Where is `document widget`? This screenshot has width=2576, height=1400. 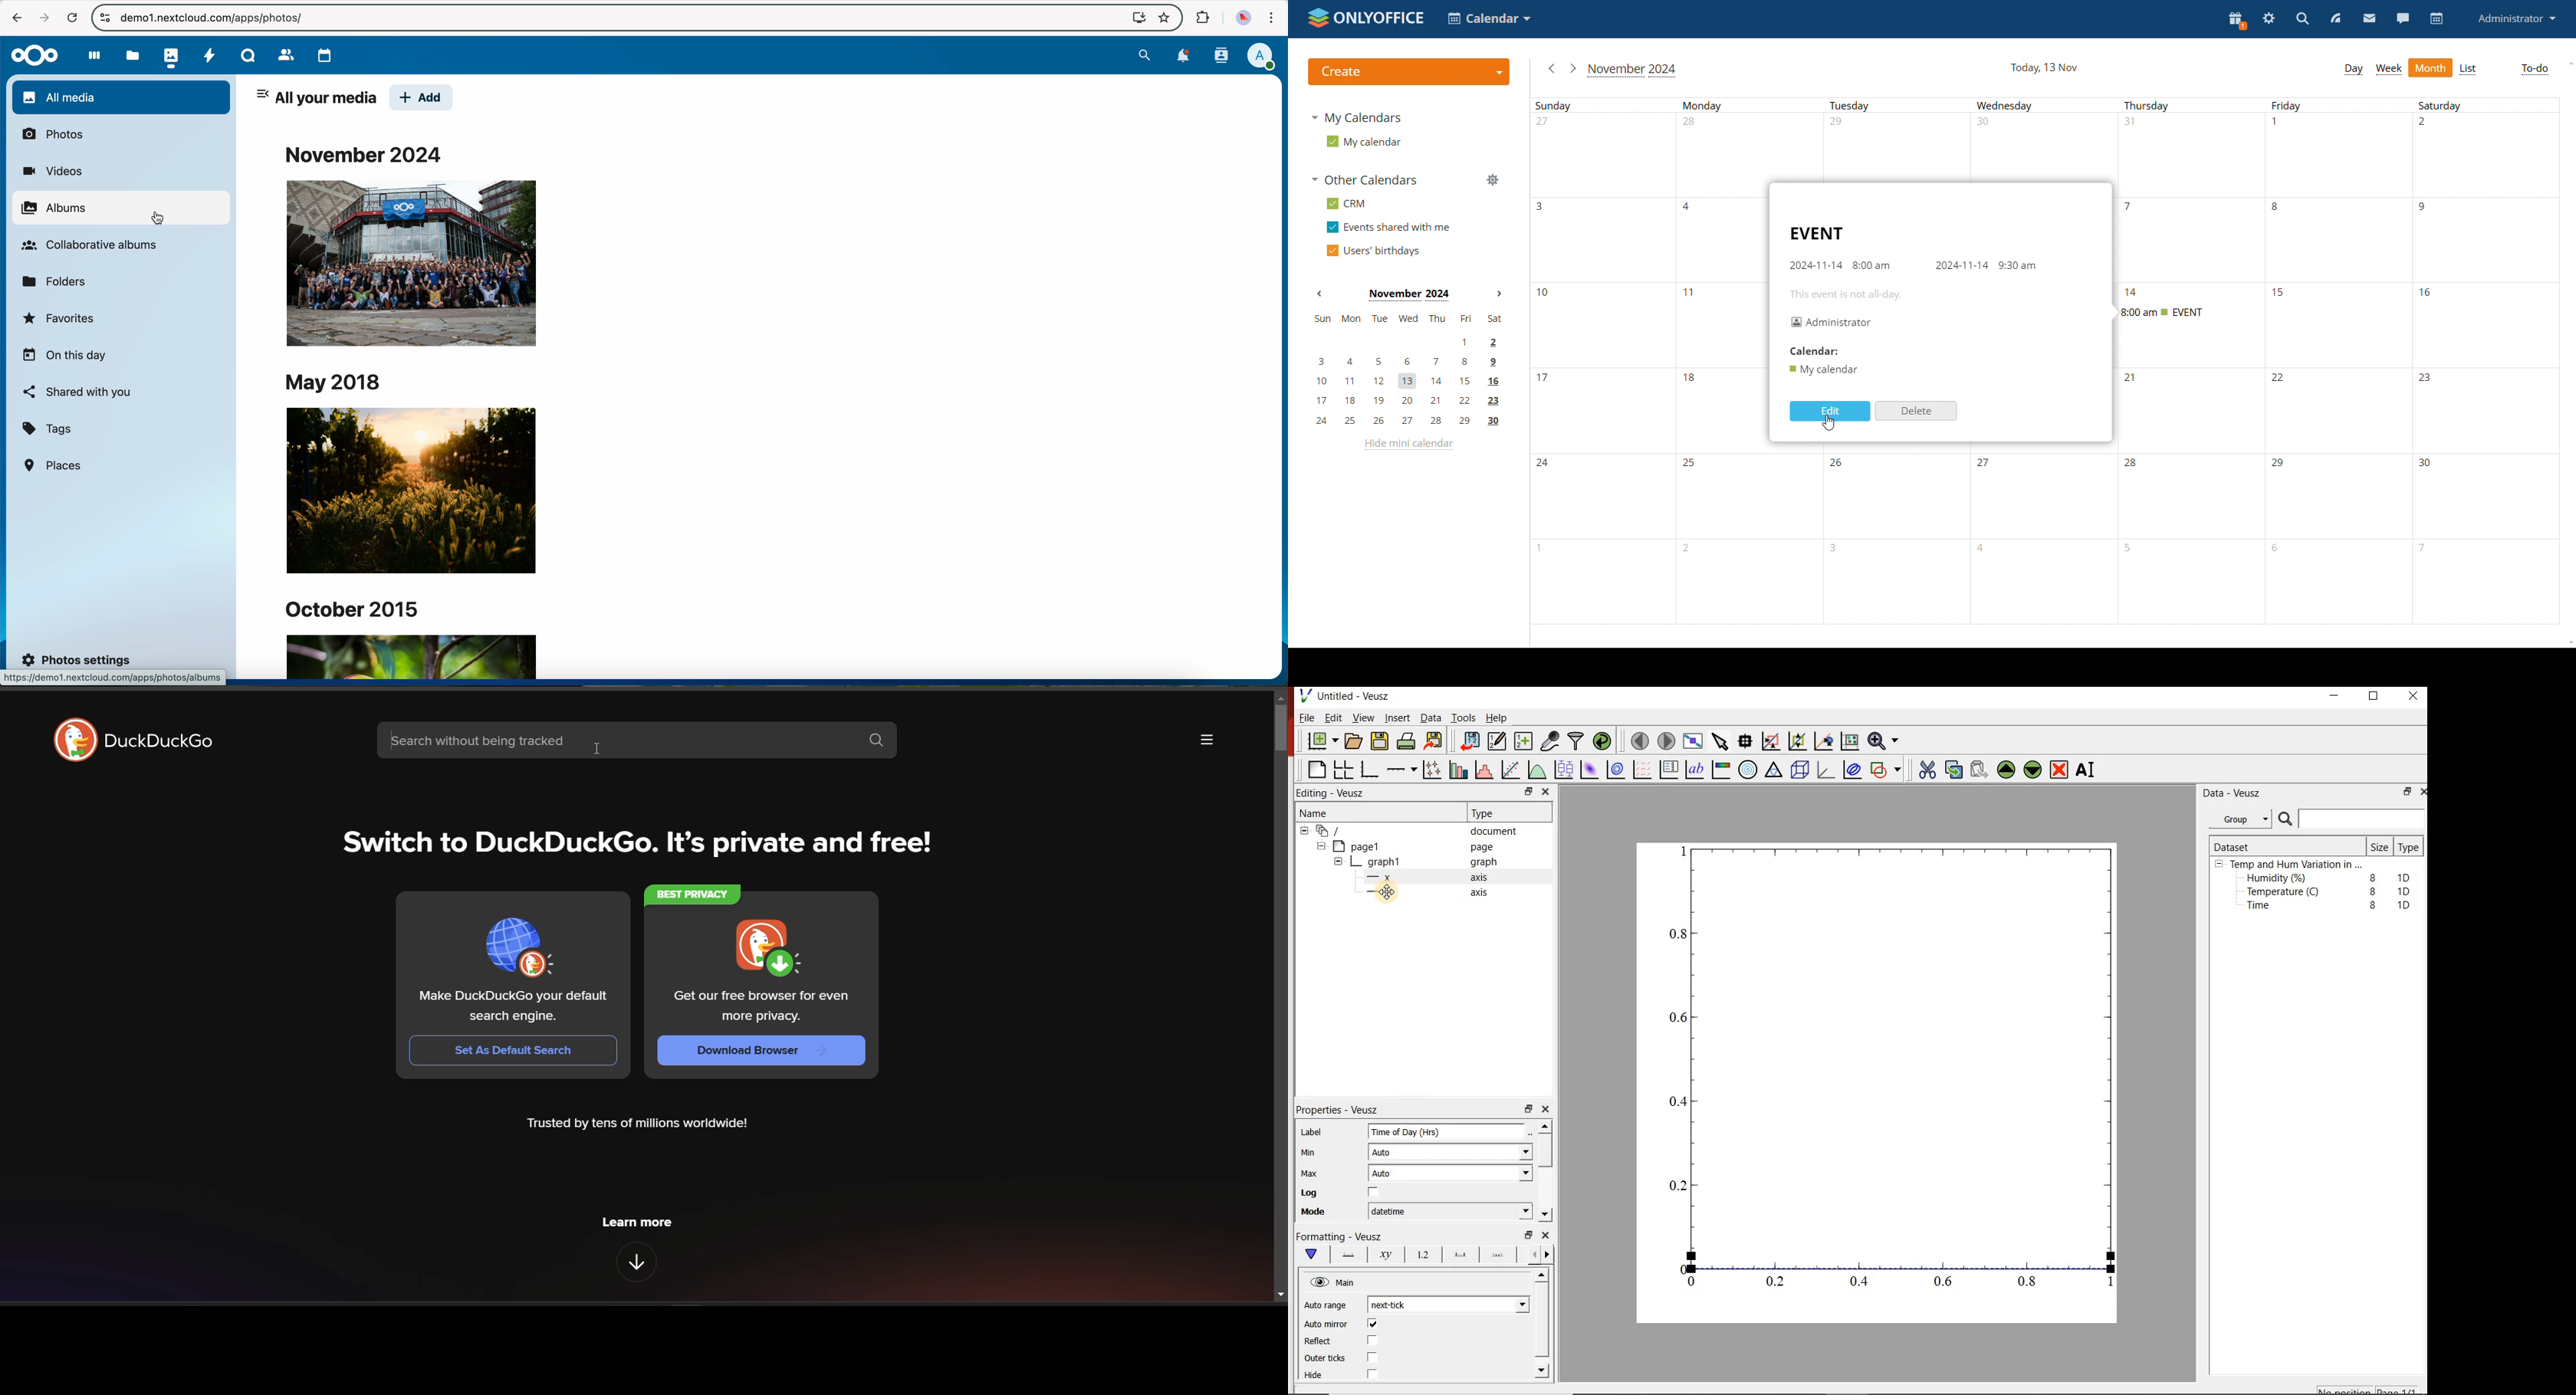 document widget is located at coordinates (1336, 831).